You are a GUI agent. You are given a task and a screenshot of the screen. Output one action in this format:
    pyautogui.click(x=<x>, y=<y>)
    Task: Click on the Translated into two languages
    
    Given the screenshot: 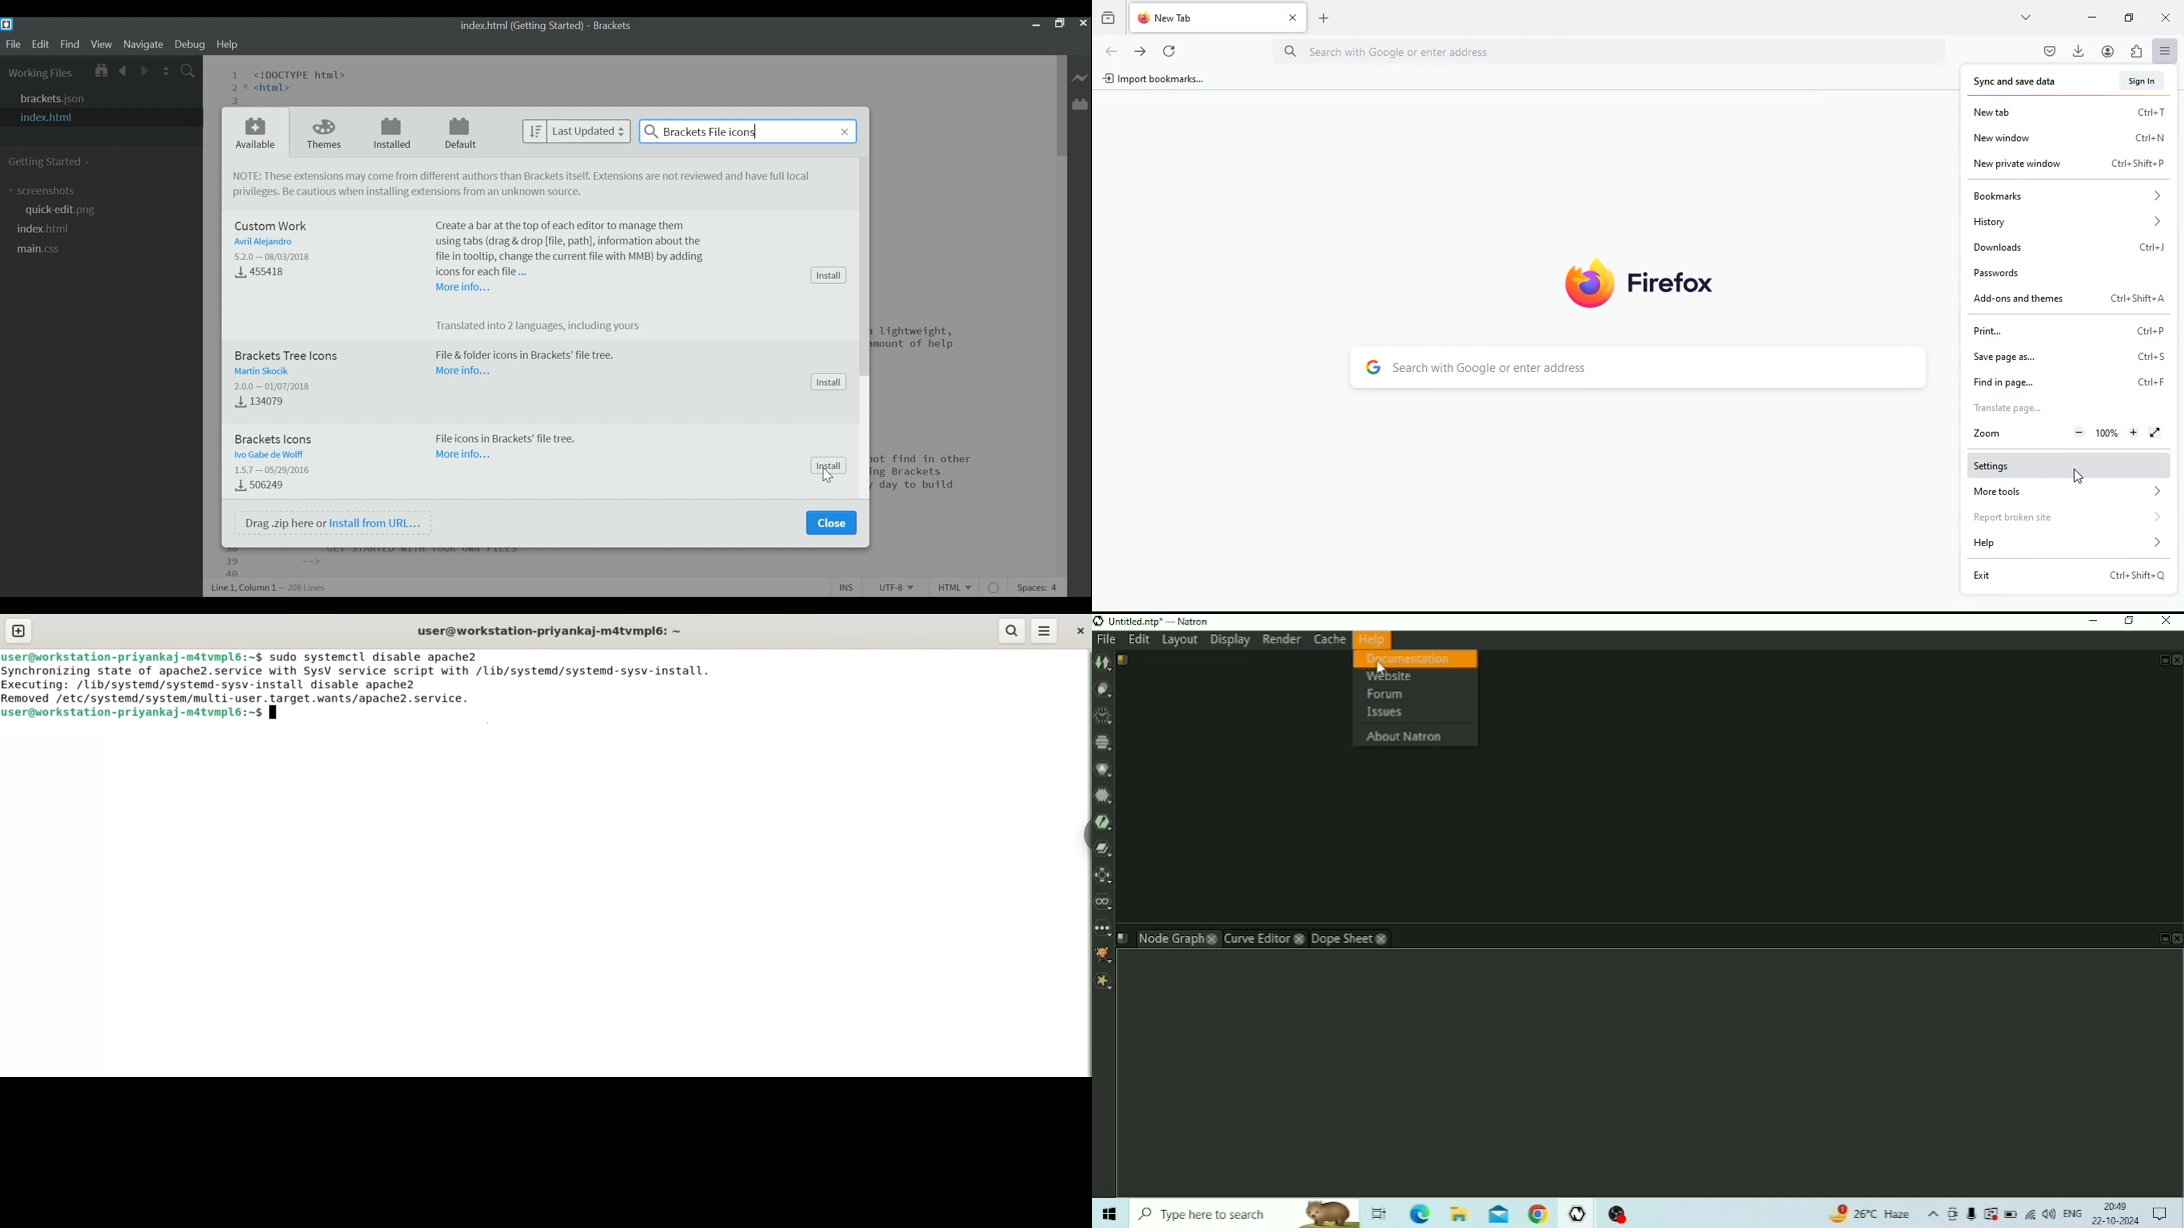 What is the action you would take?
    pyautogui.click(x=545, y=327)
    